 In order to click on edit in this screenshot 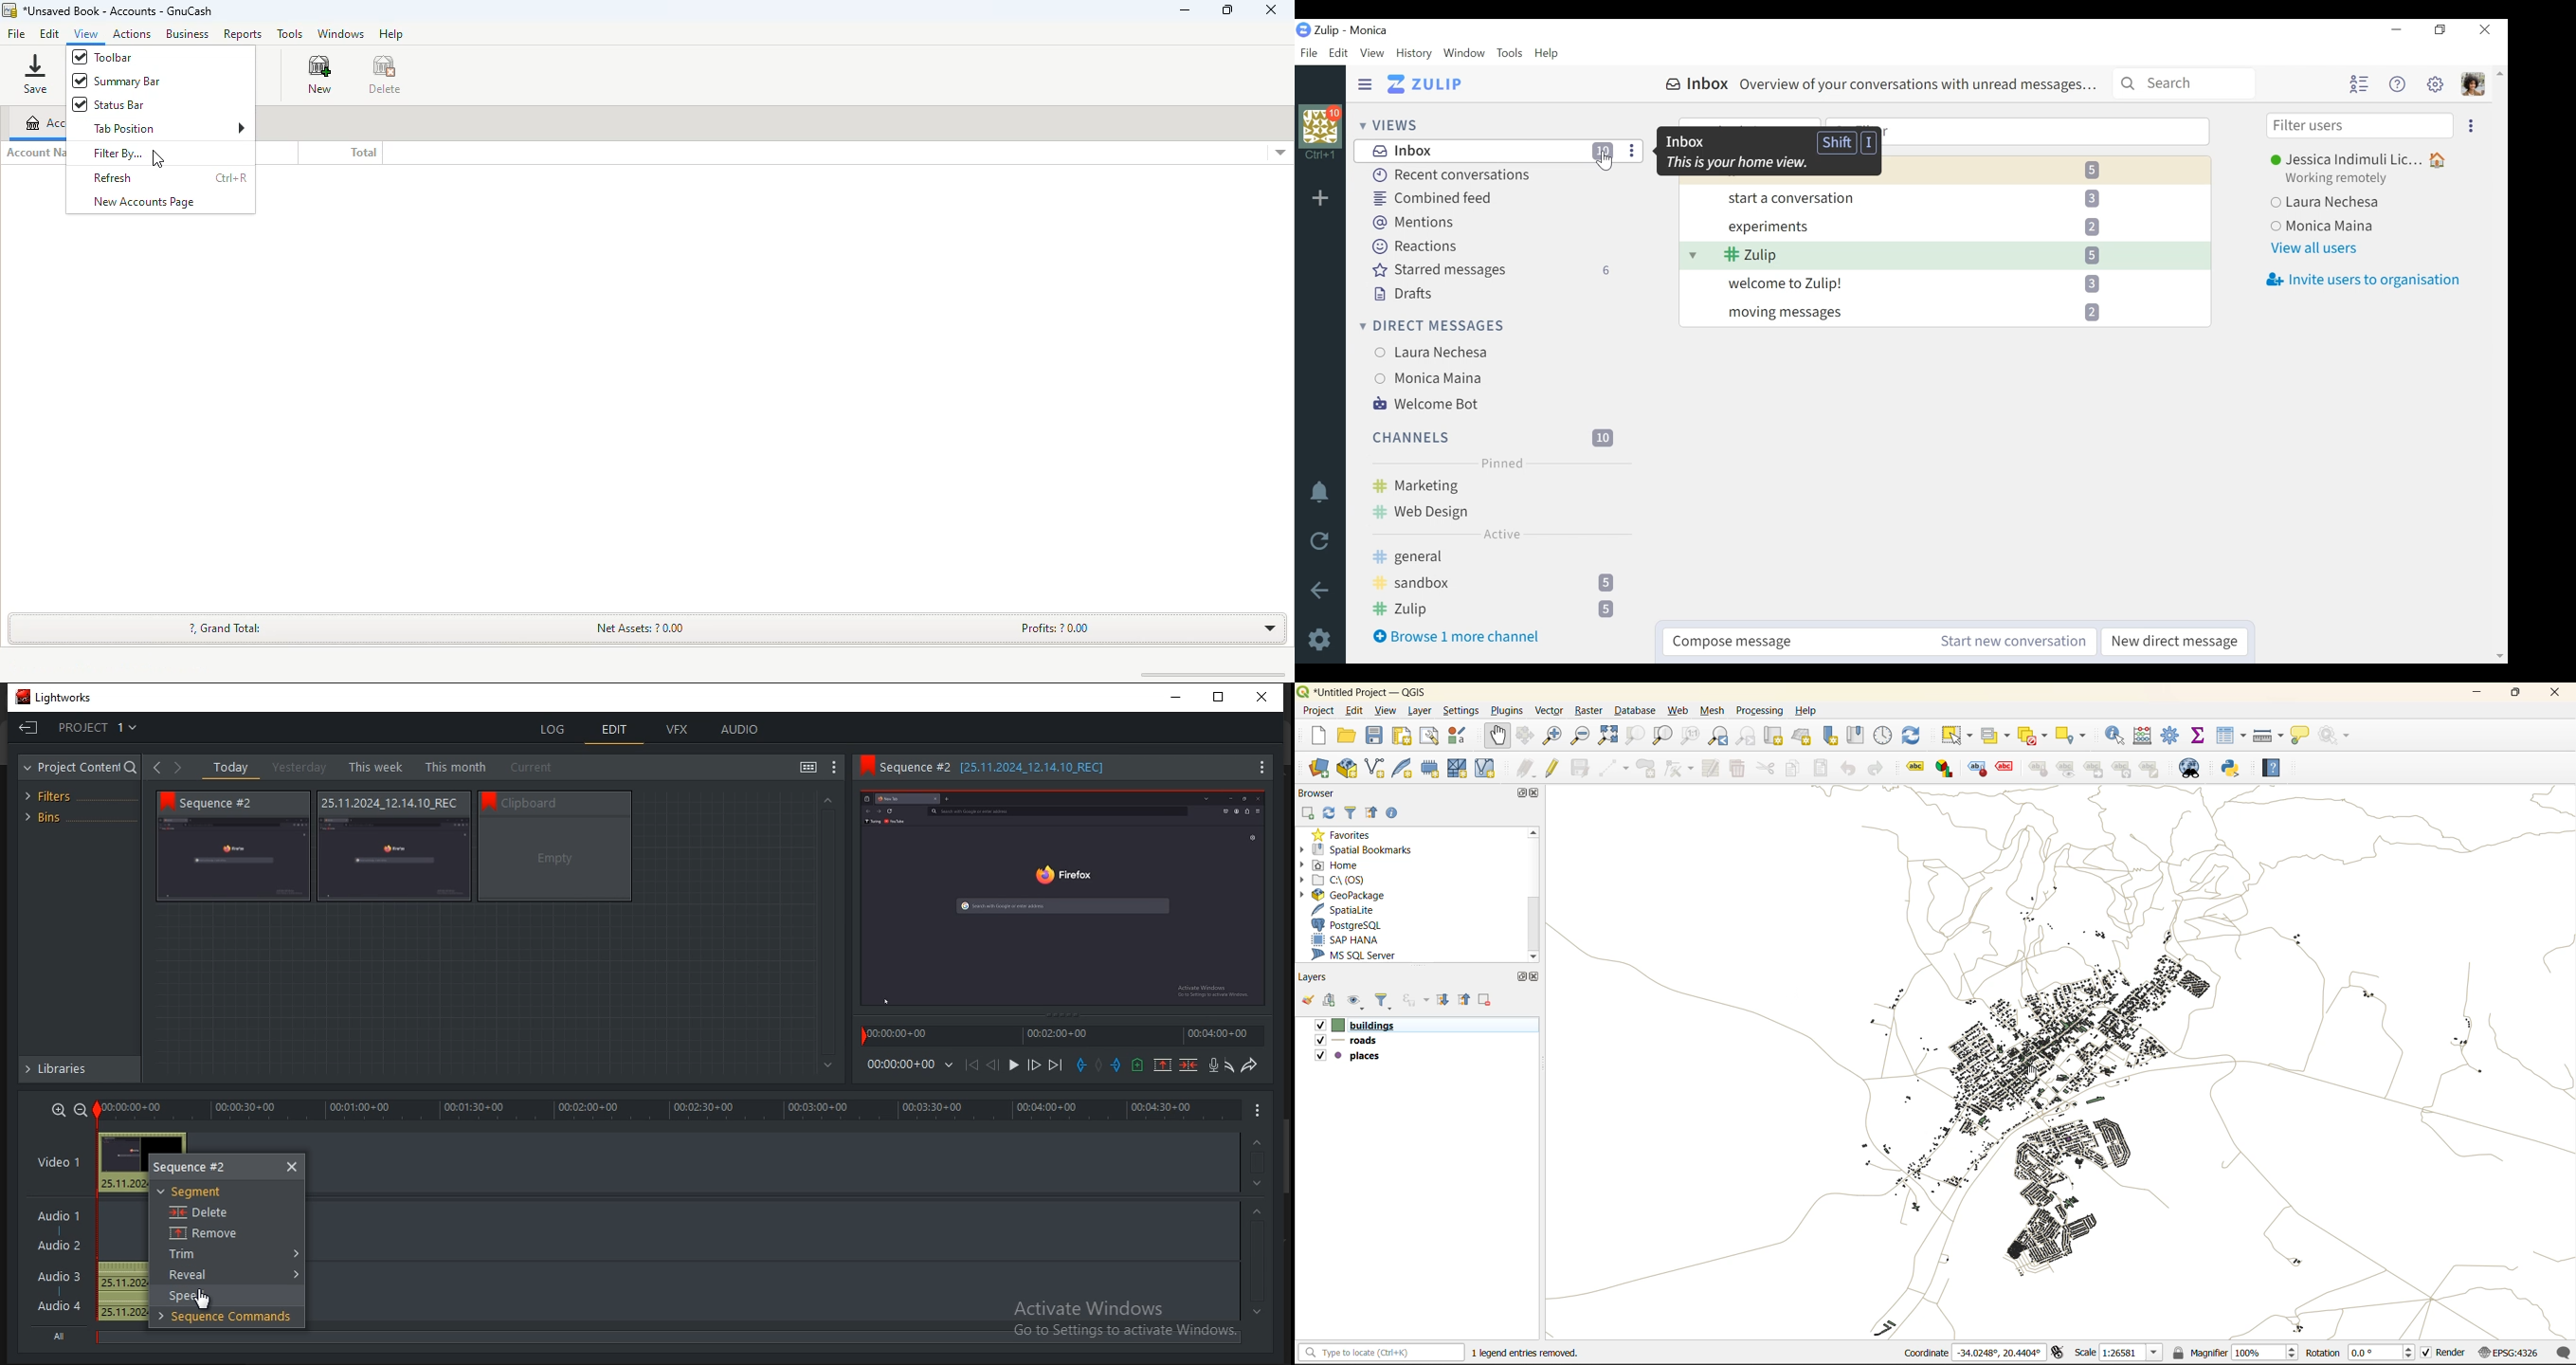, I will do `click(1357, 711)`.